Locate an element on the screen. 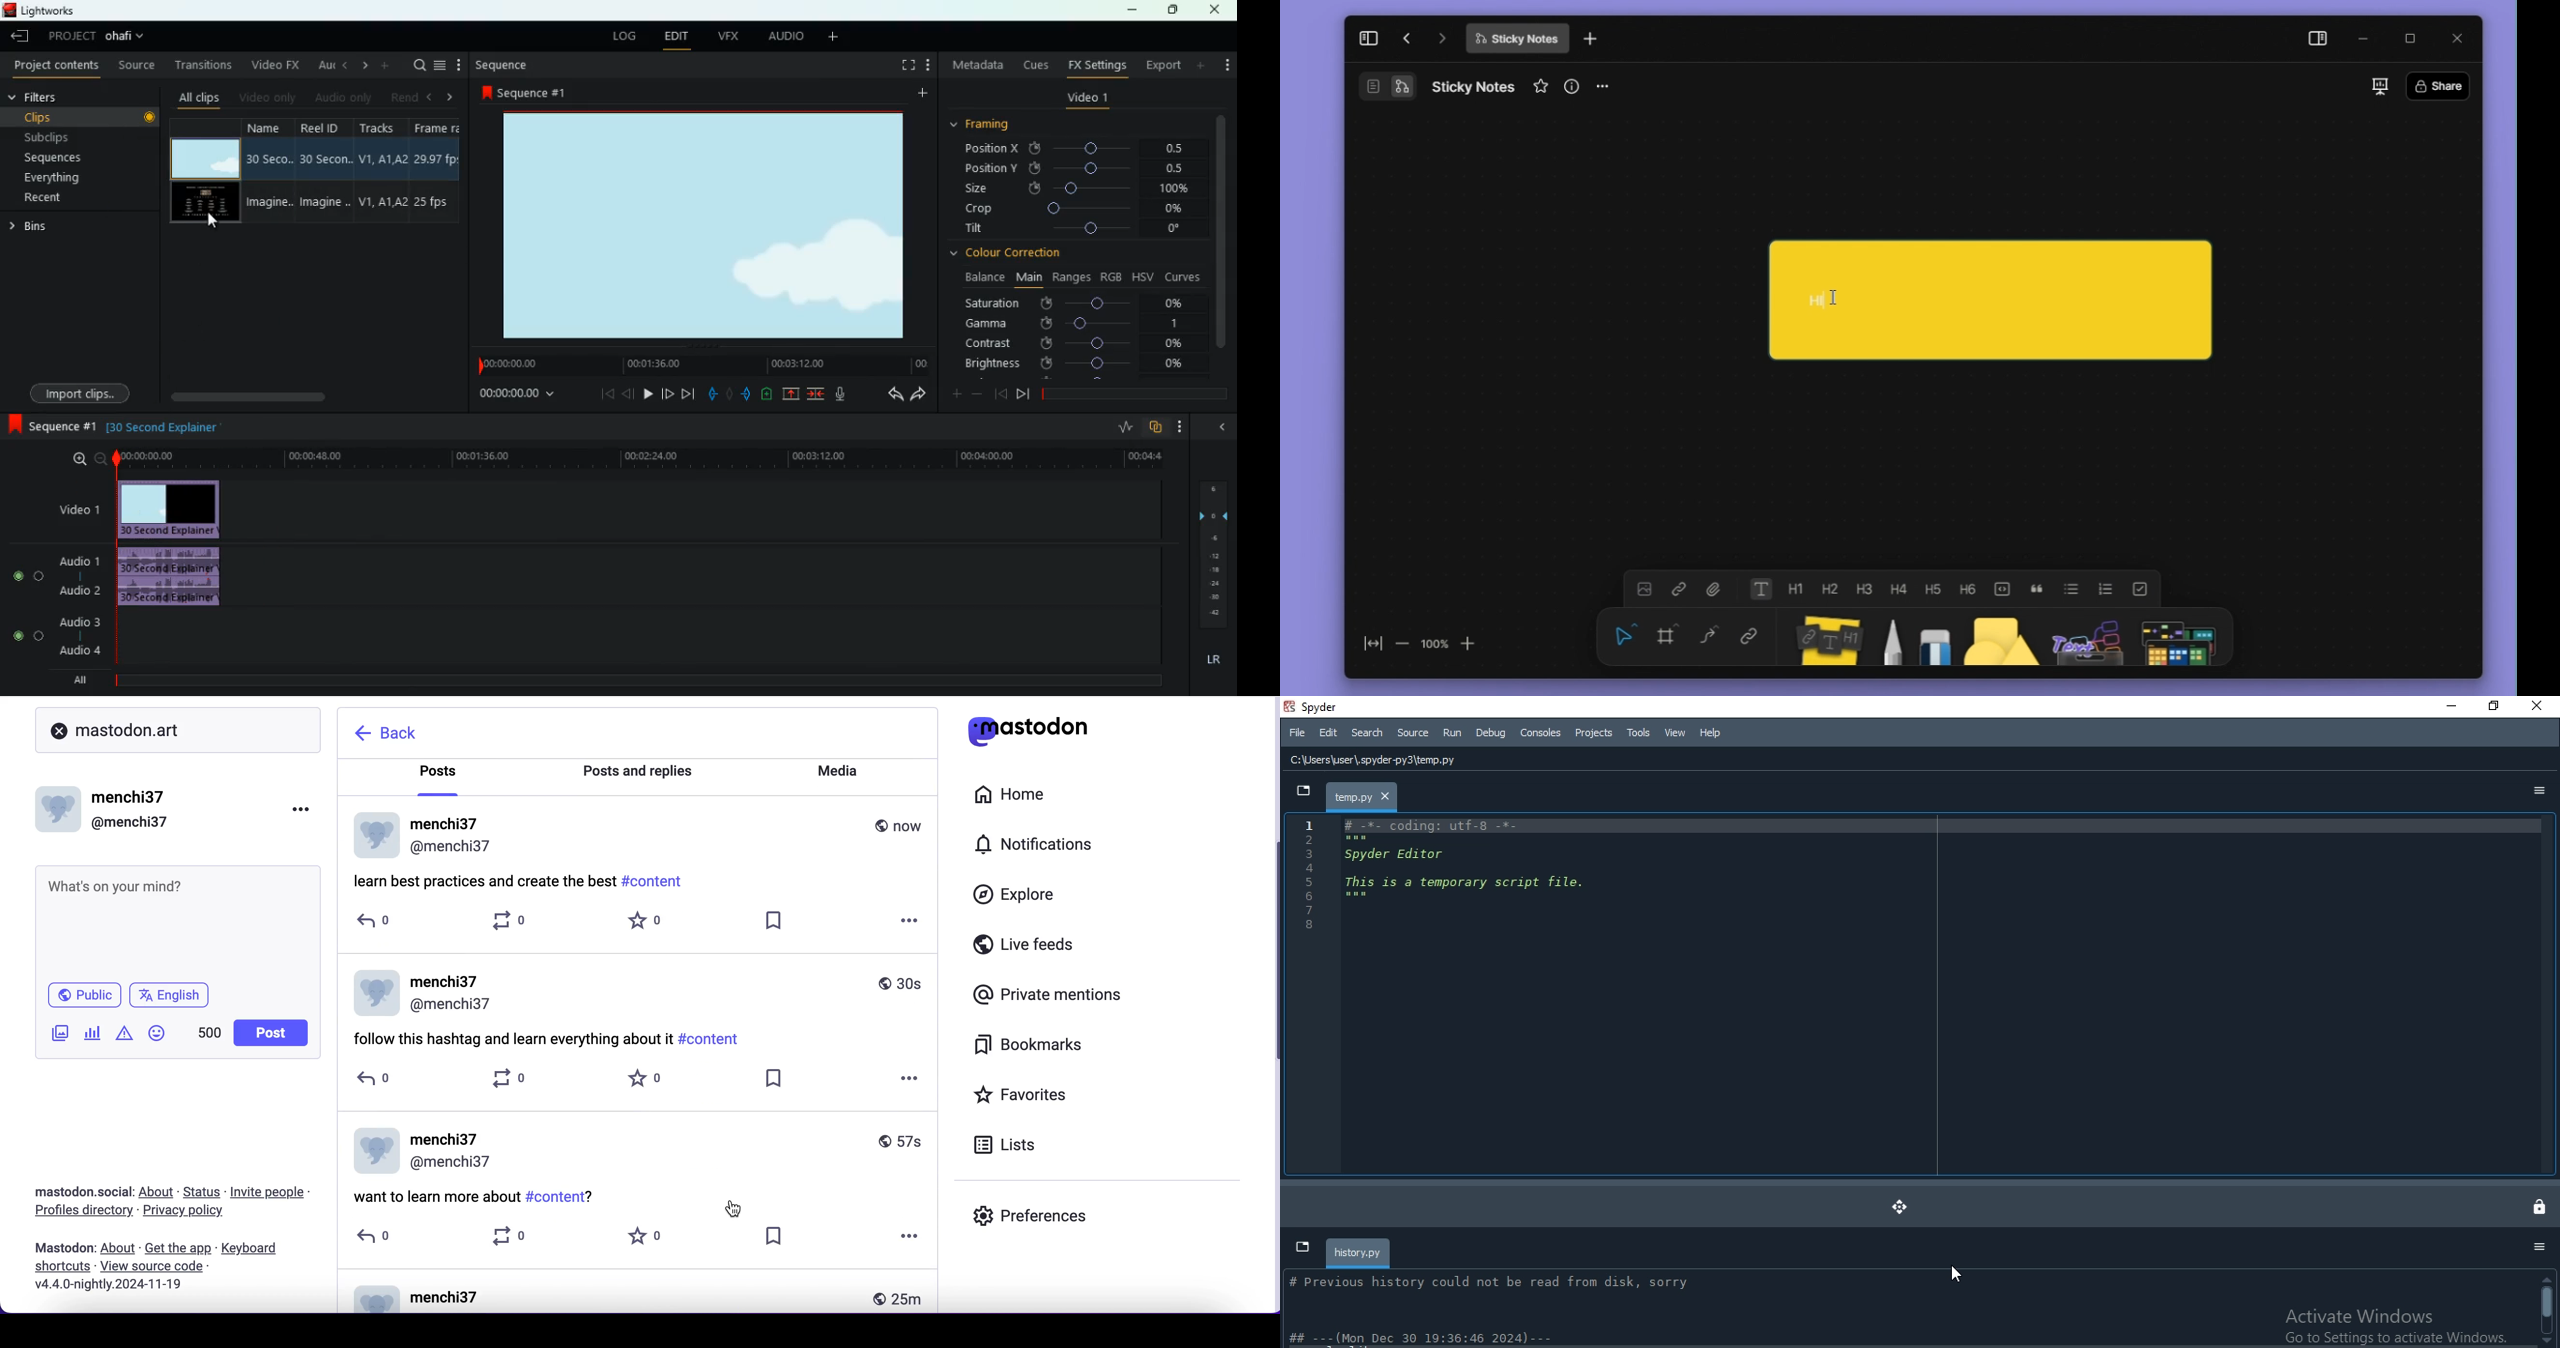 The image size is (2576, 1372). right is located at coordinates (450, 98).